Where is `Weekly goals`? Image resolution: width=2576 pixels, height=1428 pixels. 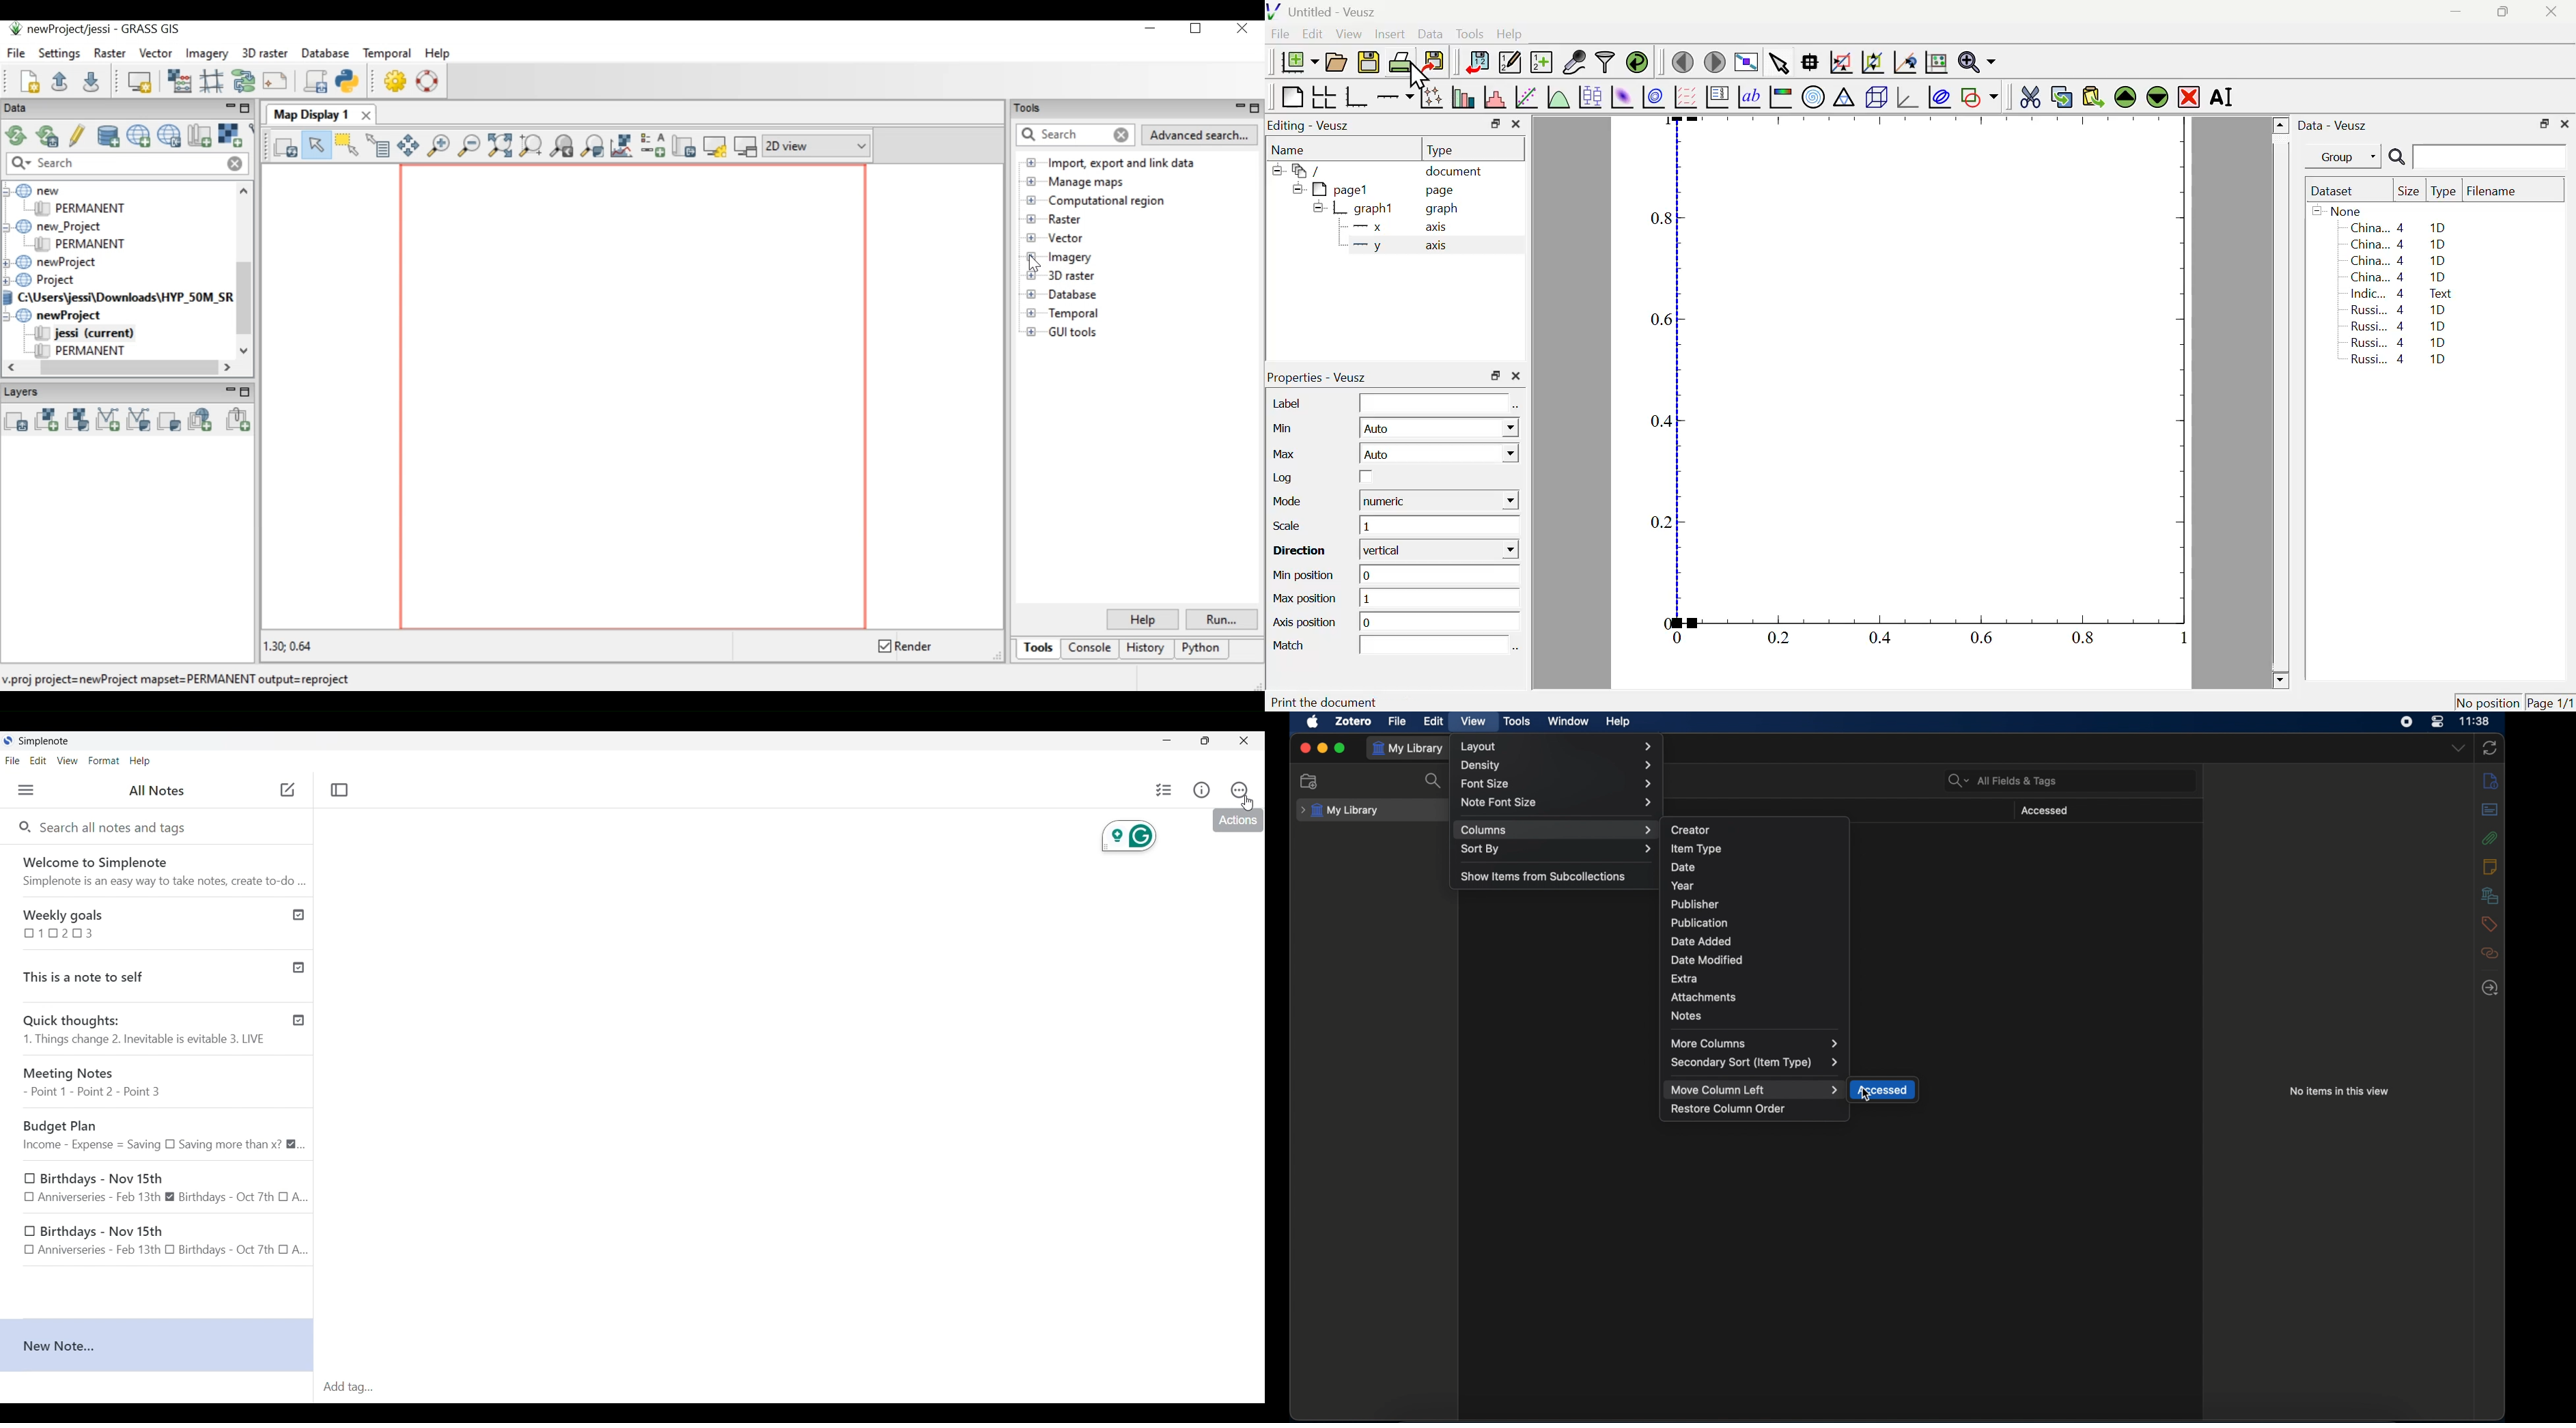
Weekly goals is located at coordinates (140, 922).